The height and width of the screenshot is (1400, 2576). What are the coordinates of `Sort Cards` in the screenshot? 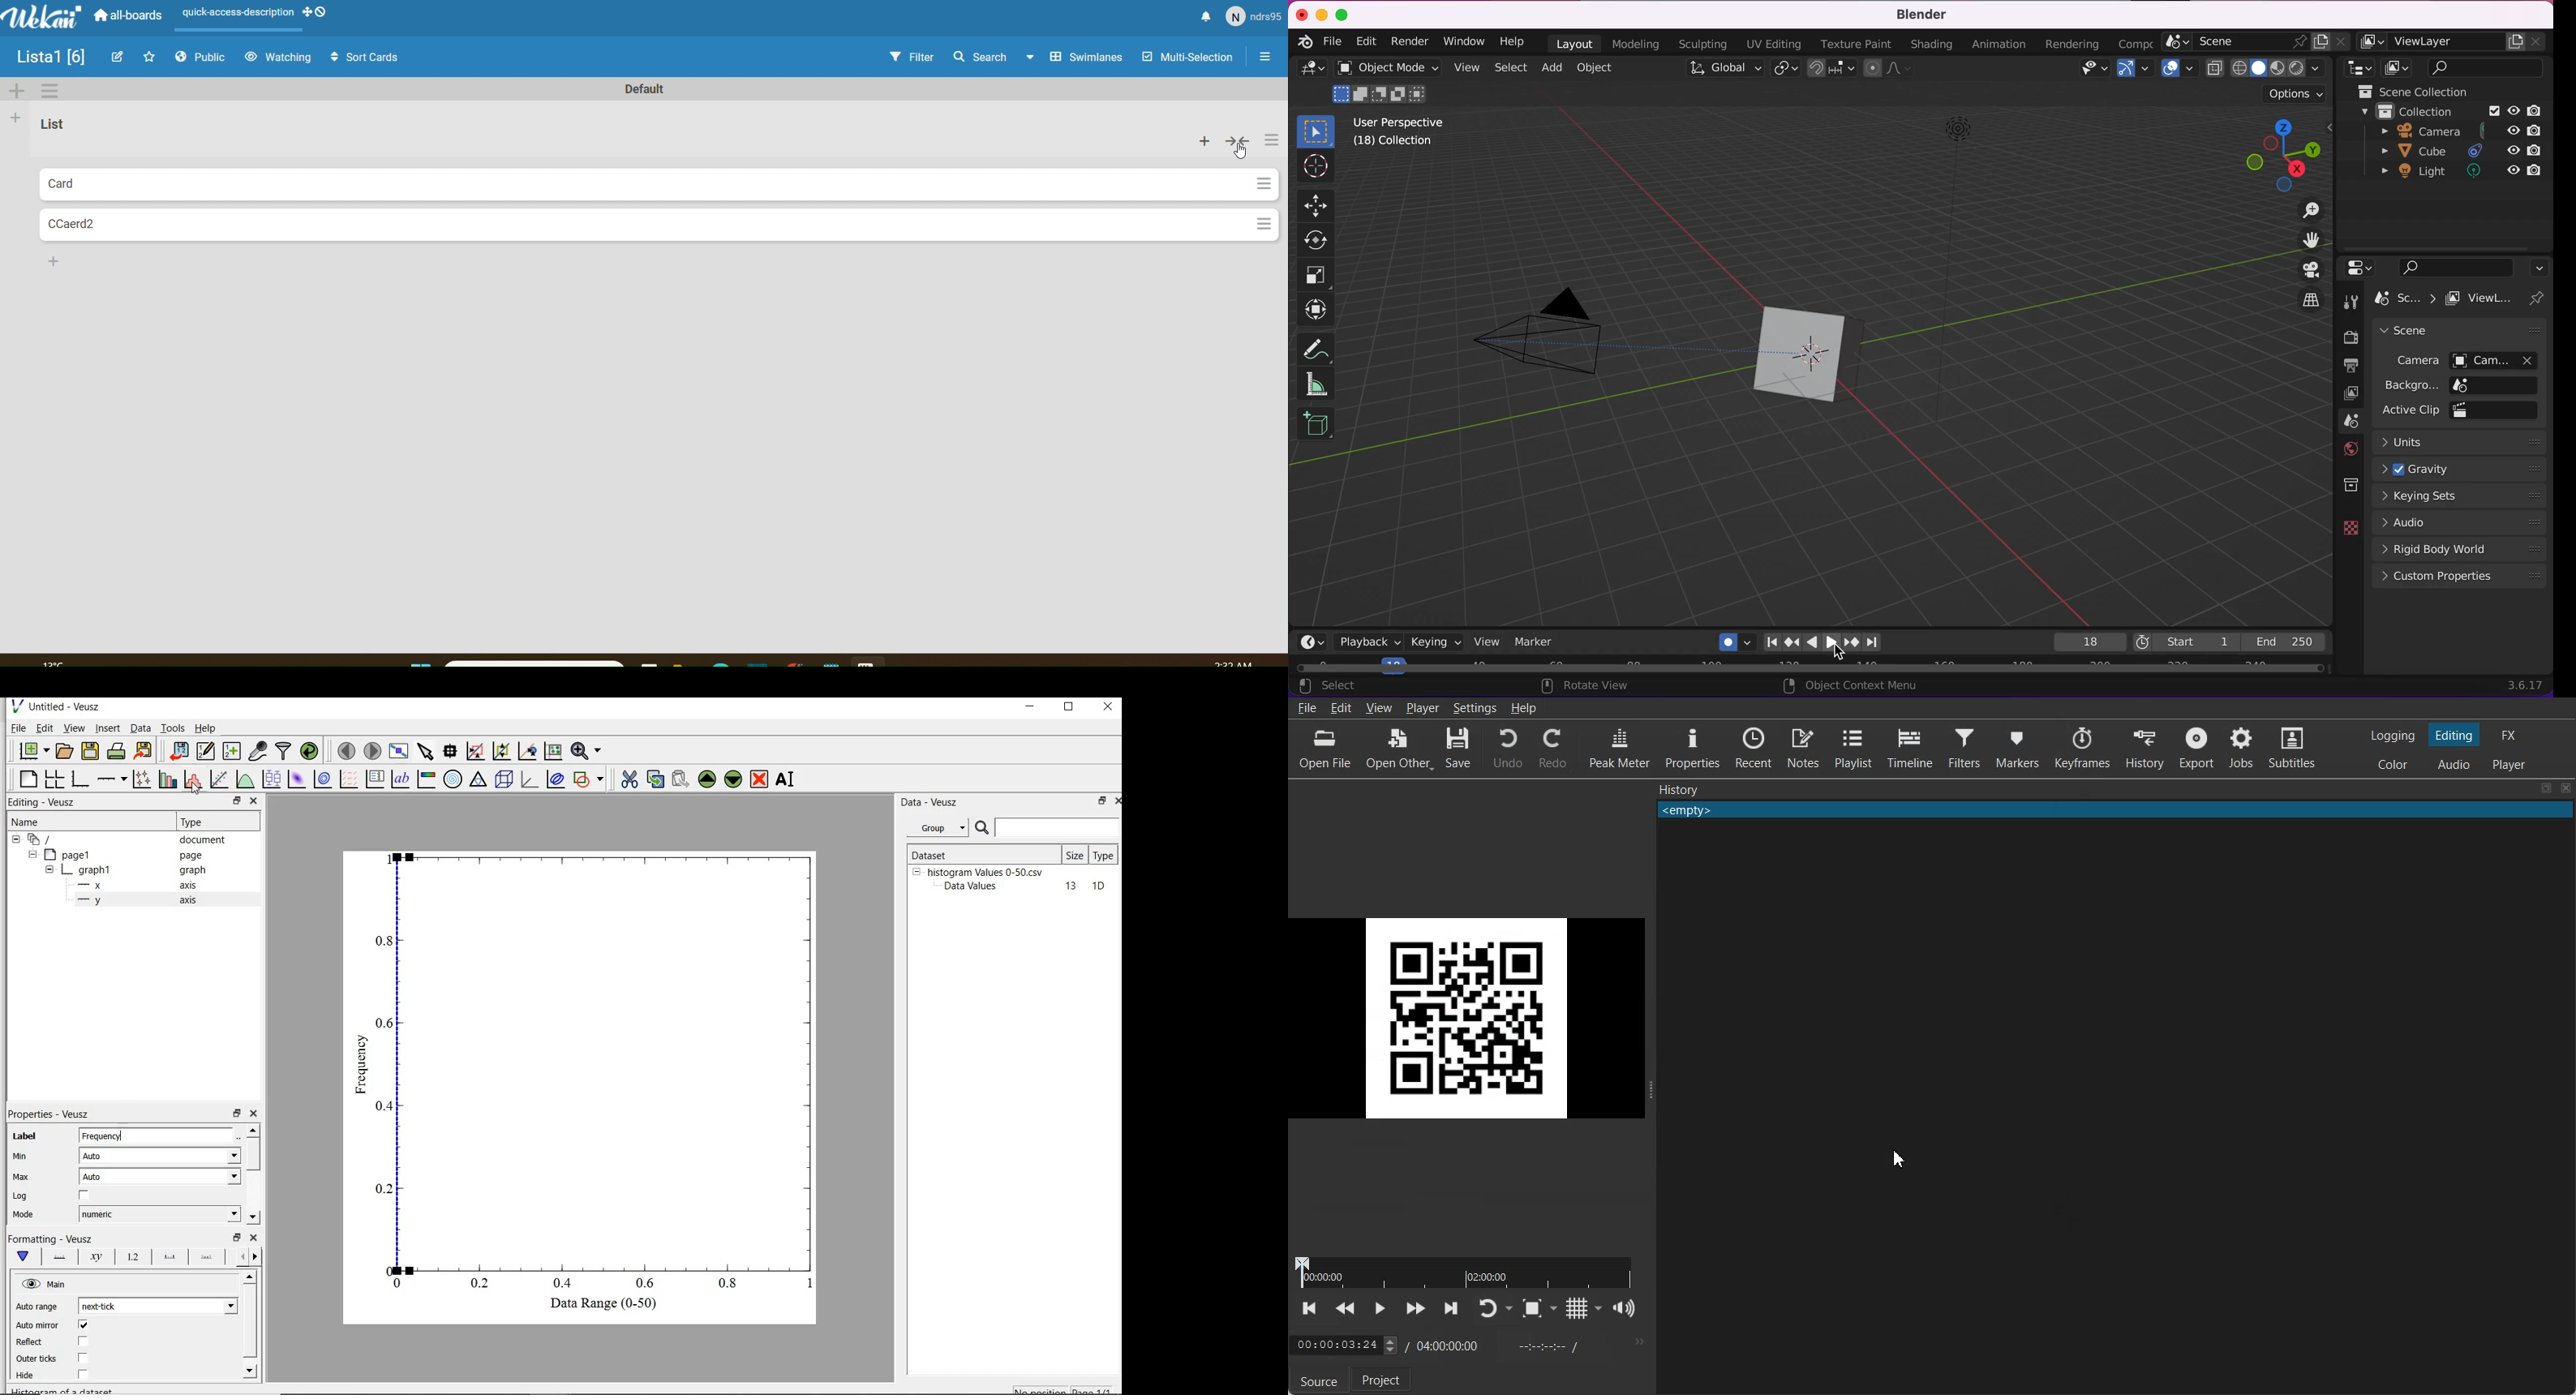 It's located at (368, 58).